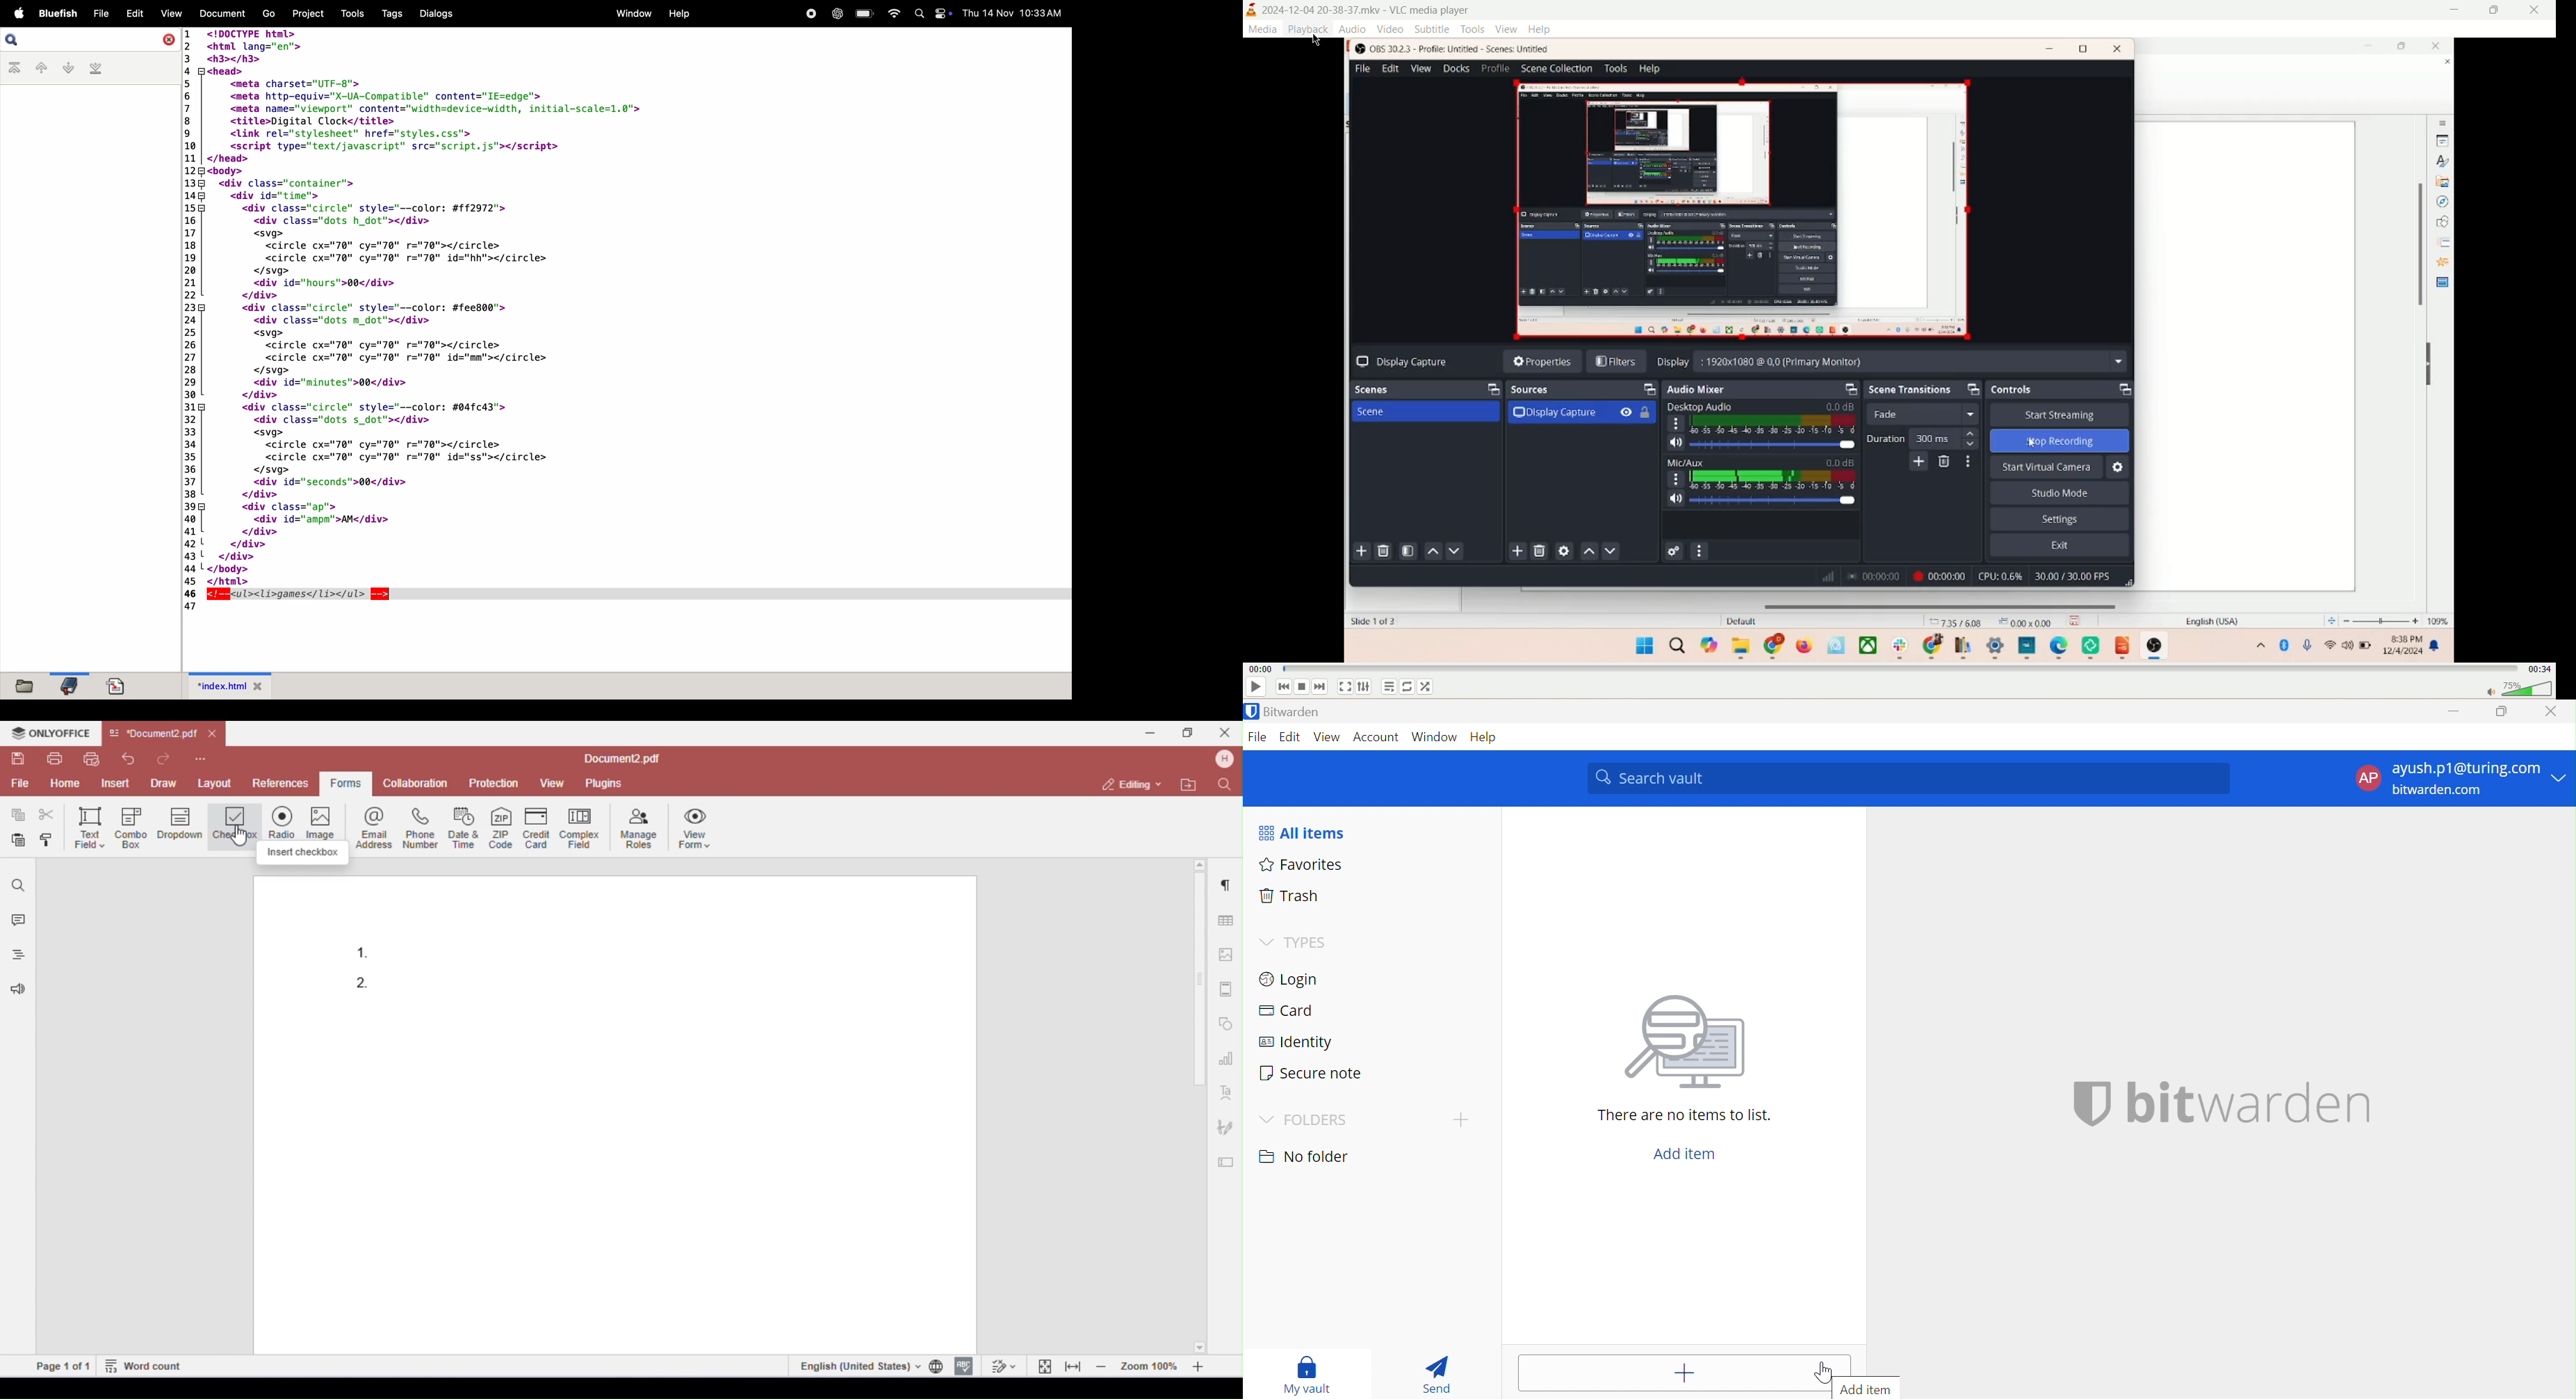 Image resolution: width=2576 pixels, height=1400 pixels. Describe the element at coordinates (1327, 739) in the screenshot. I see `View` at that location.